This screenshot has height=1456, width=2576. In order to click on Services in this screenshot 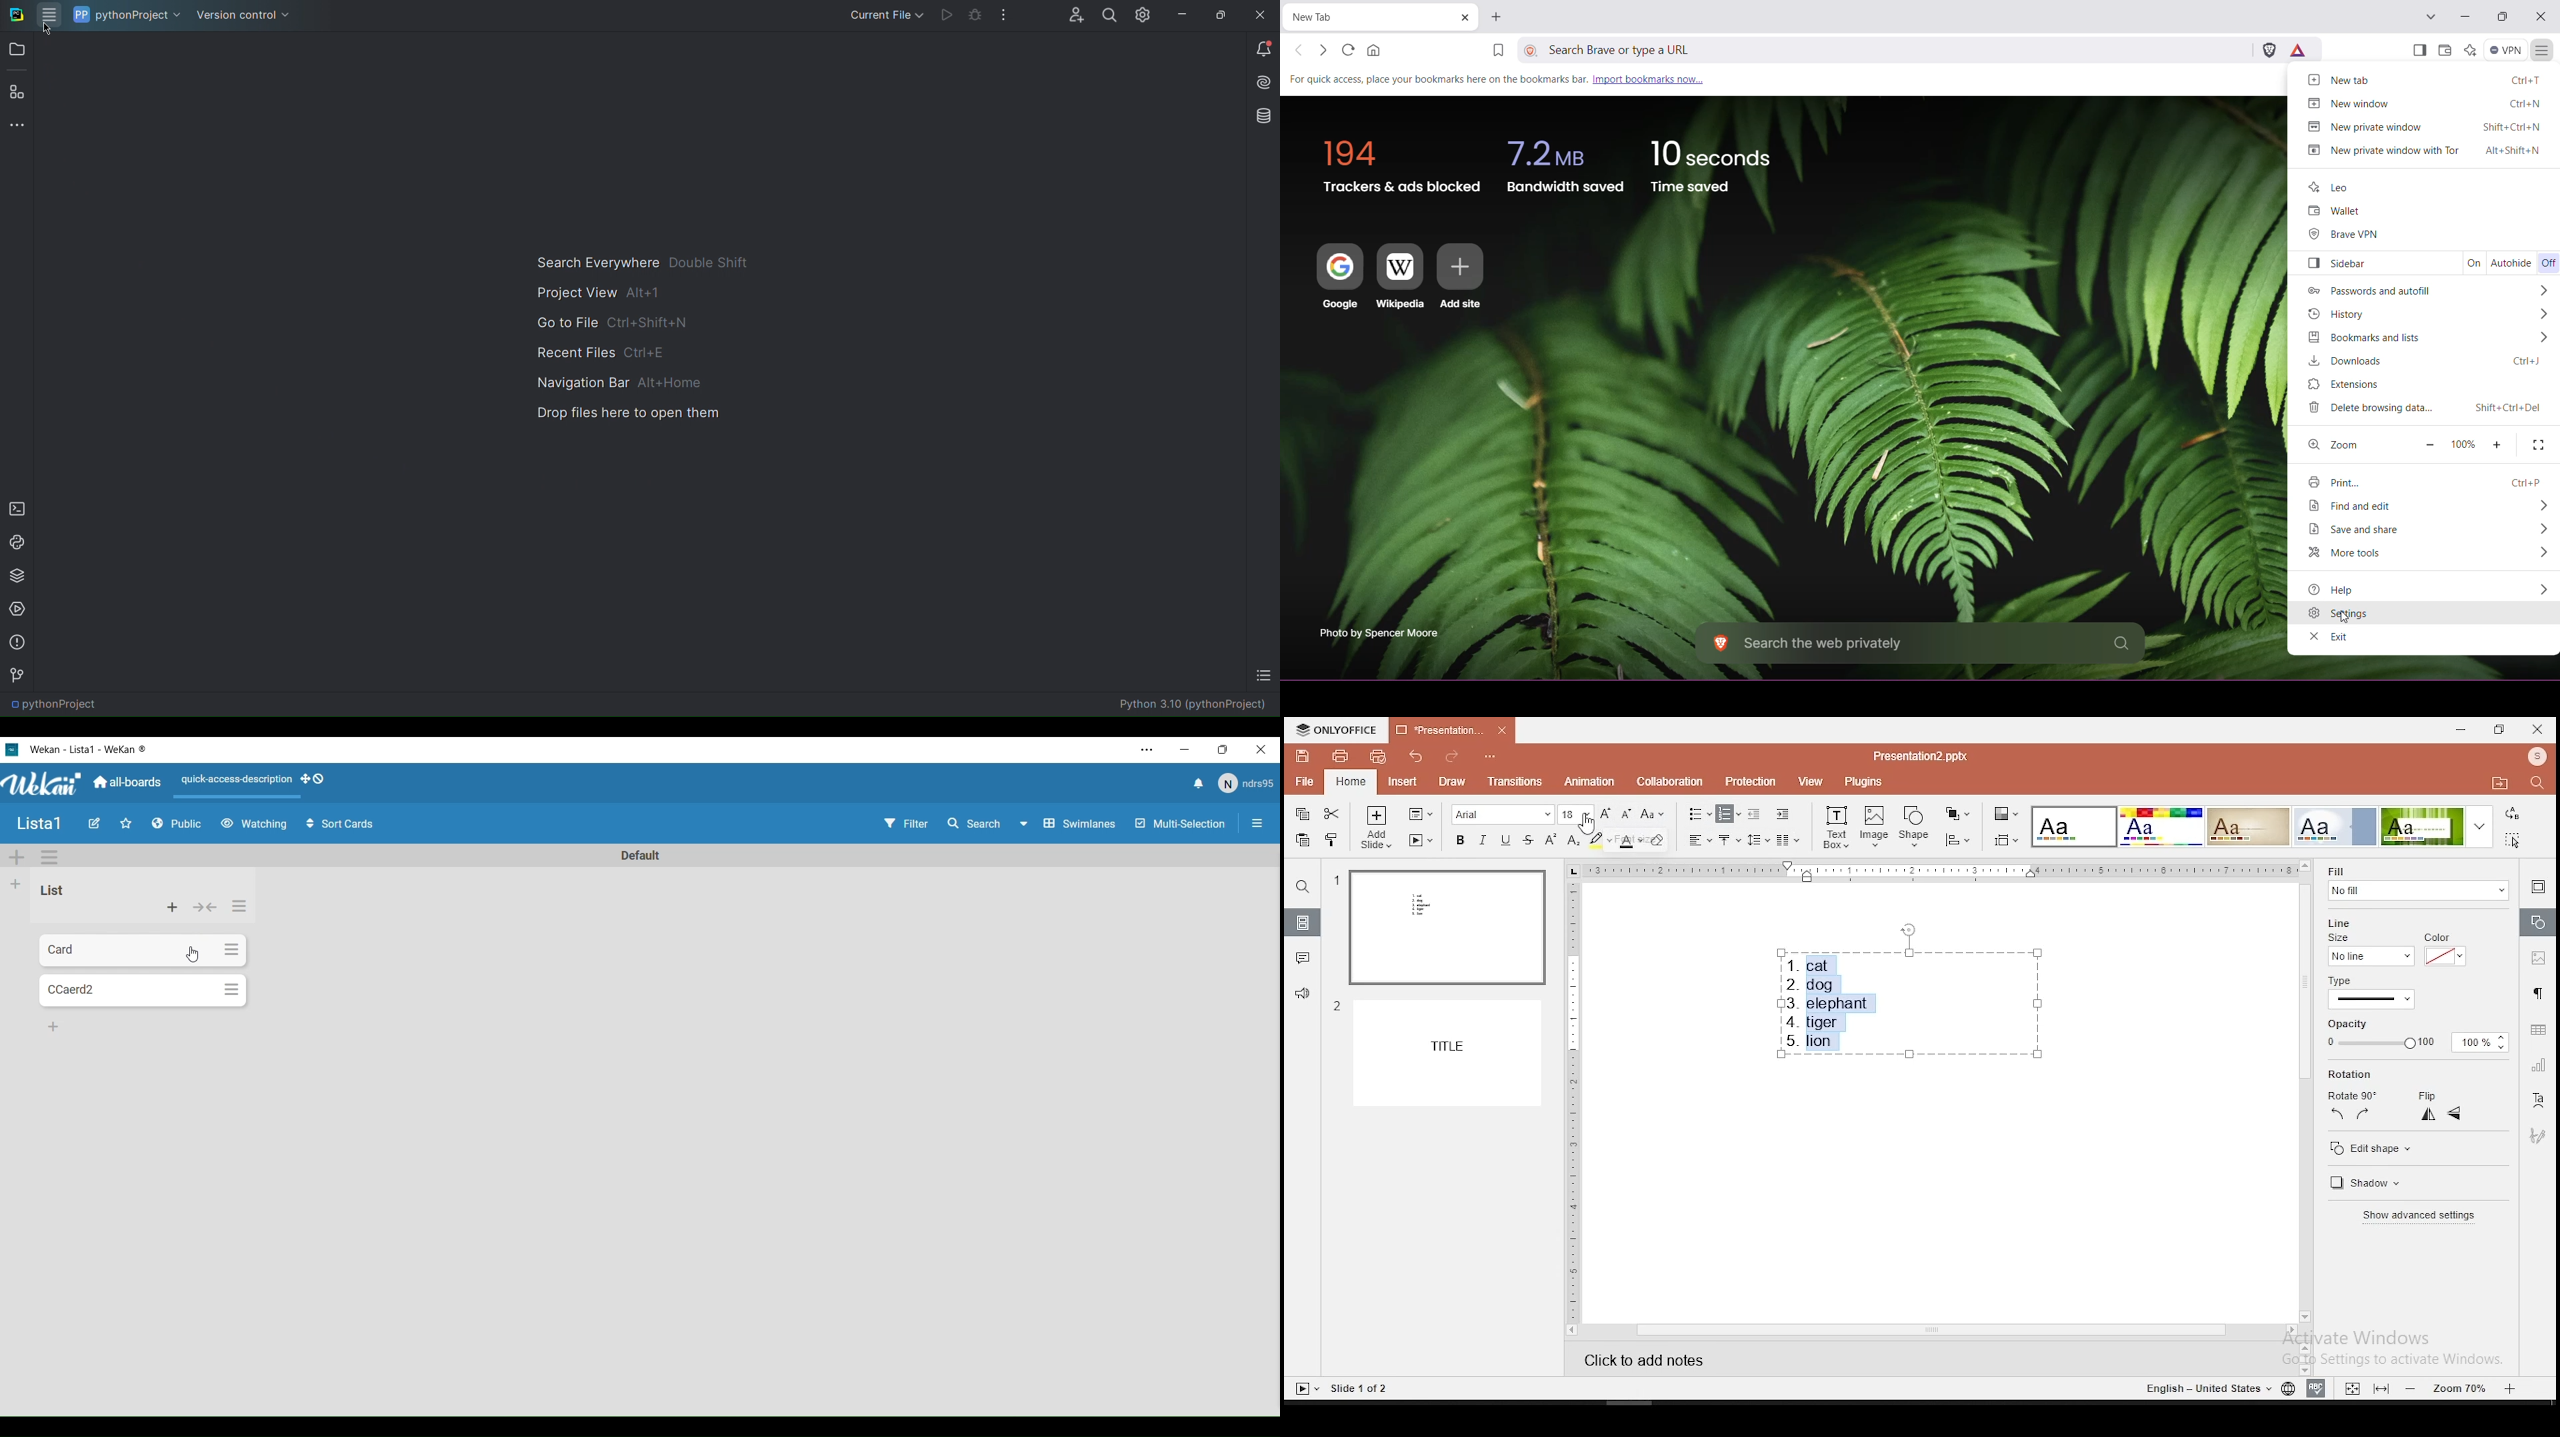, I will do `click(19, 609)`.